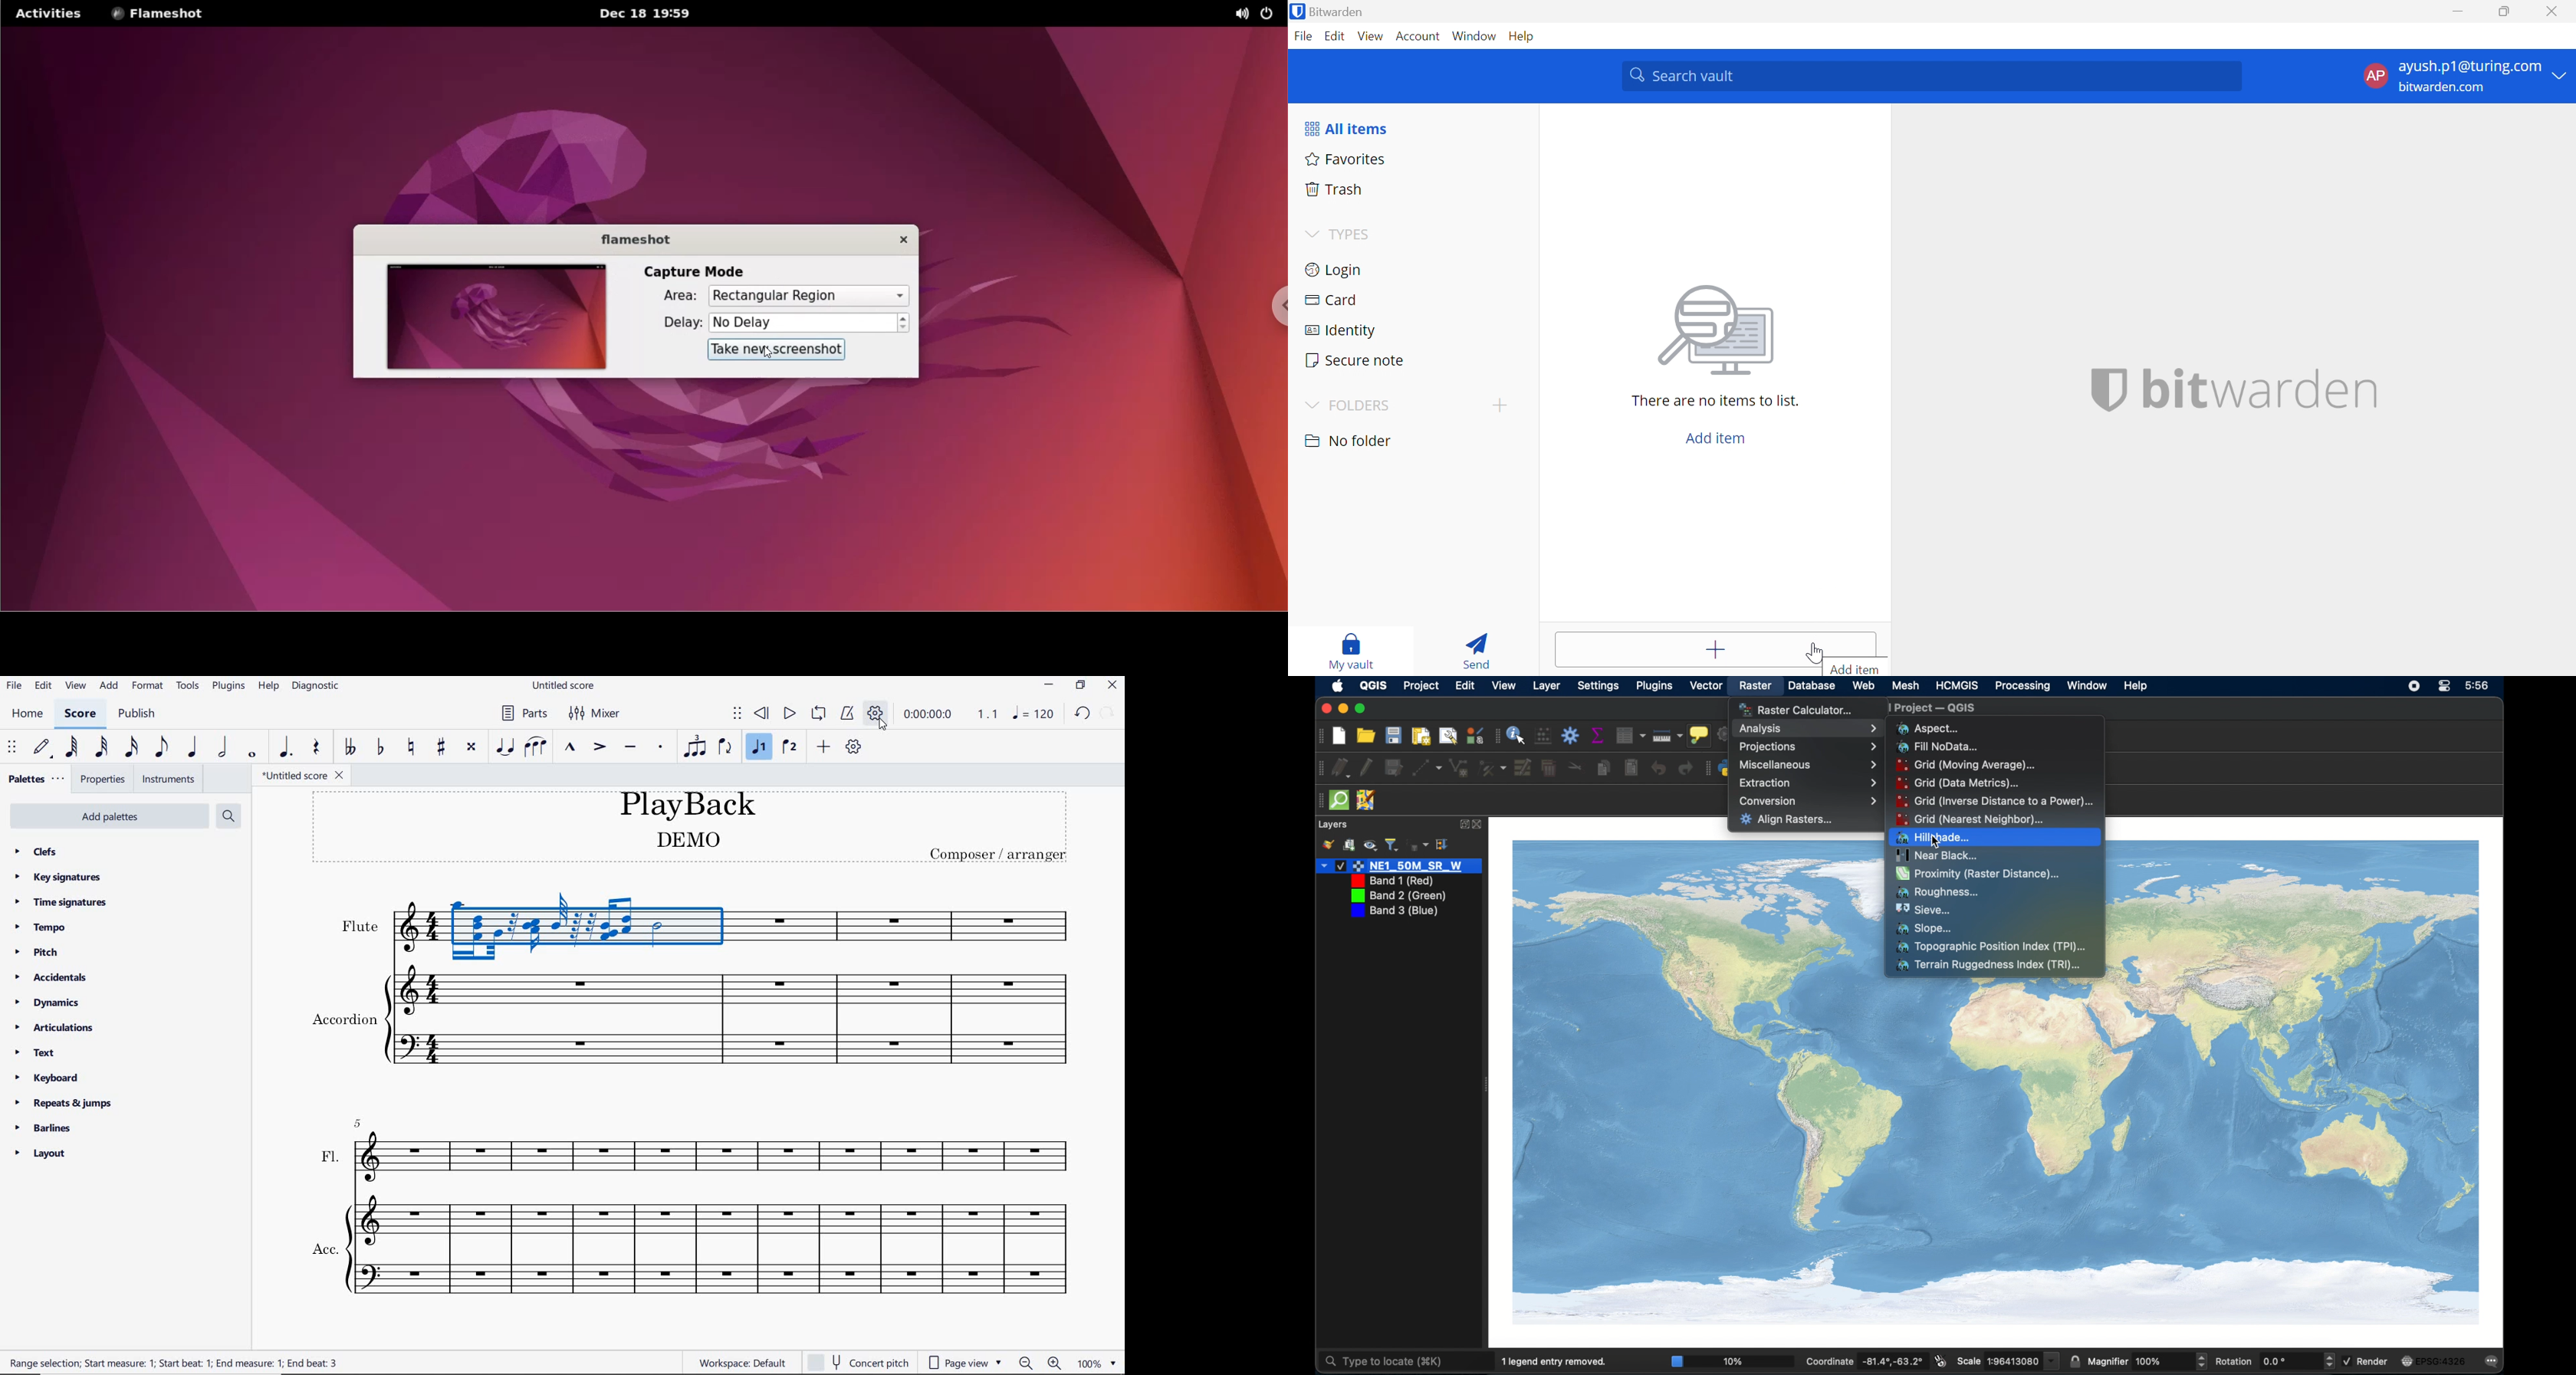  Describe the element at coordinates (80, 714) in the screenshot. I see `score` at that location.